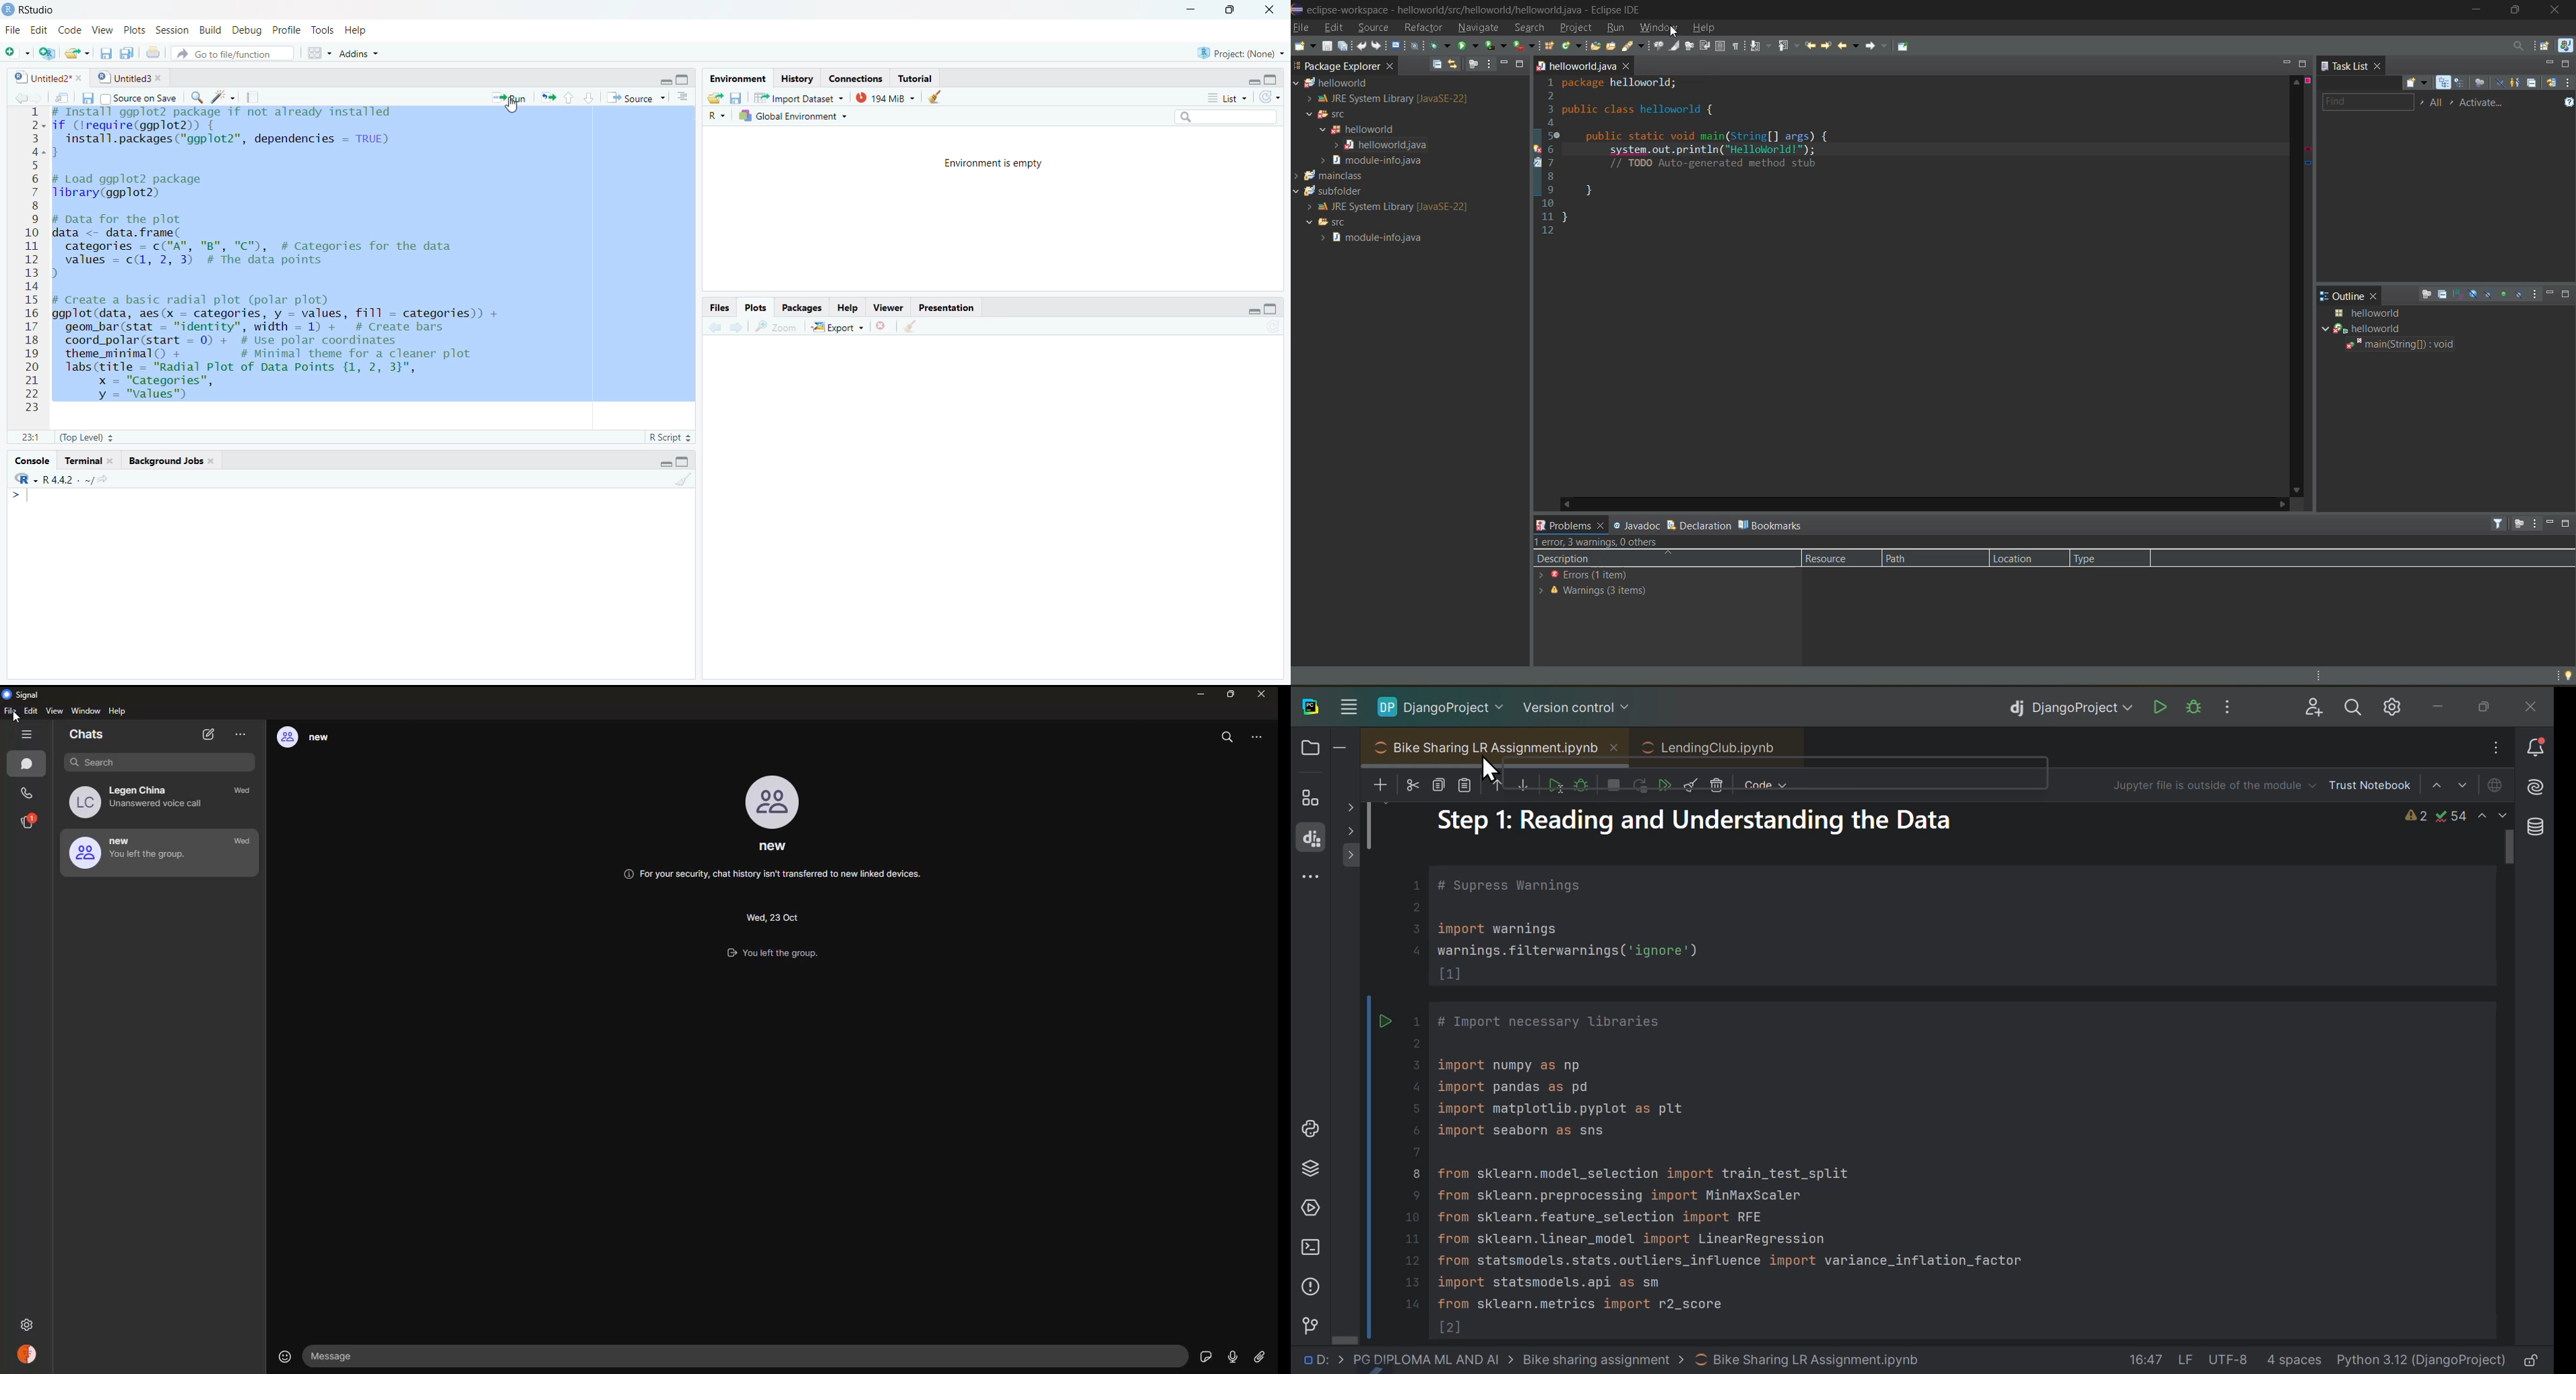 This screenshot has height=1400, width=2576. I want to click on move forward, so click(737, 328).